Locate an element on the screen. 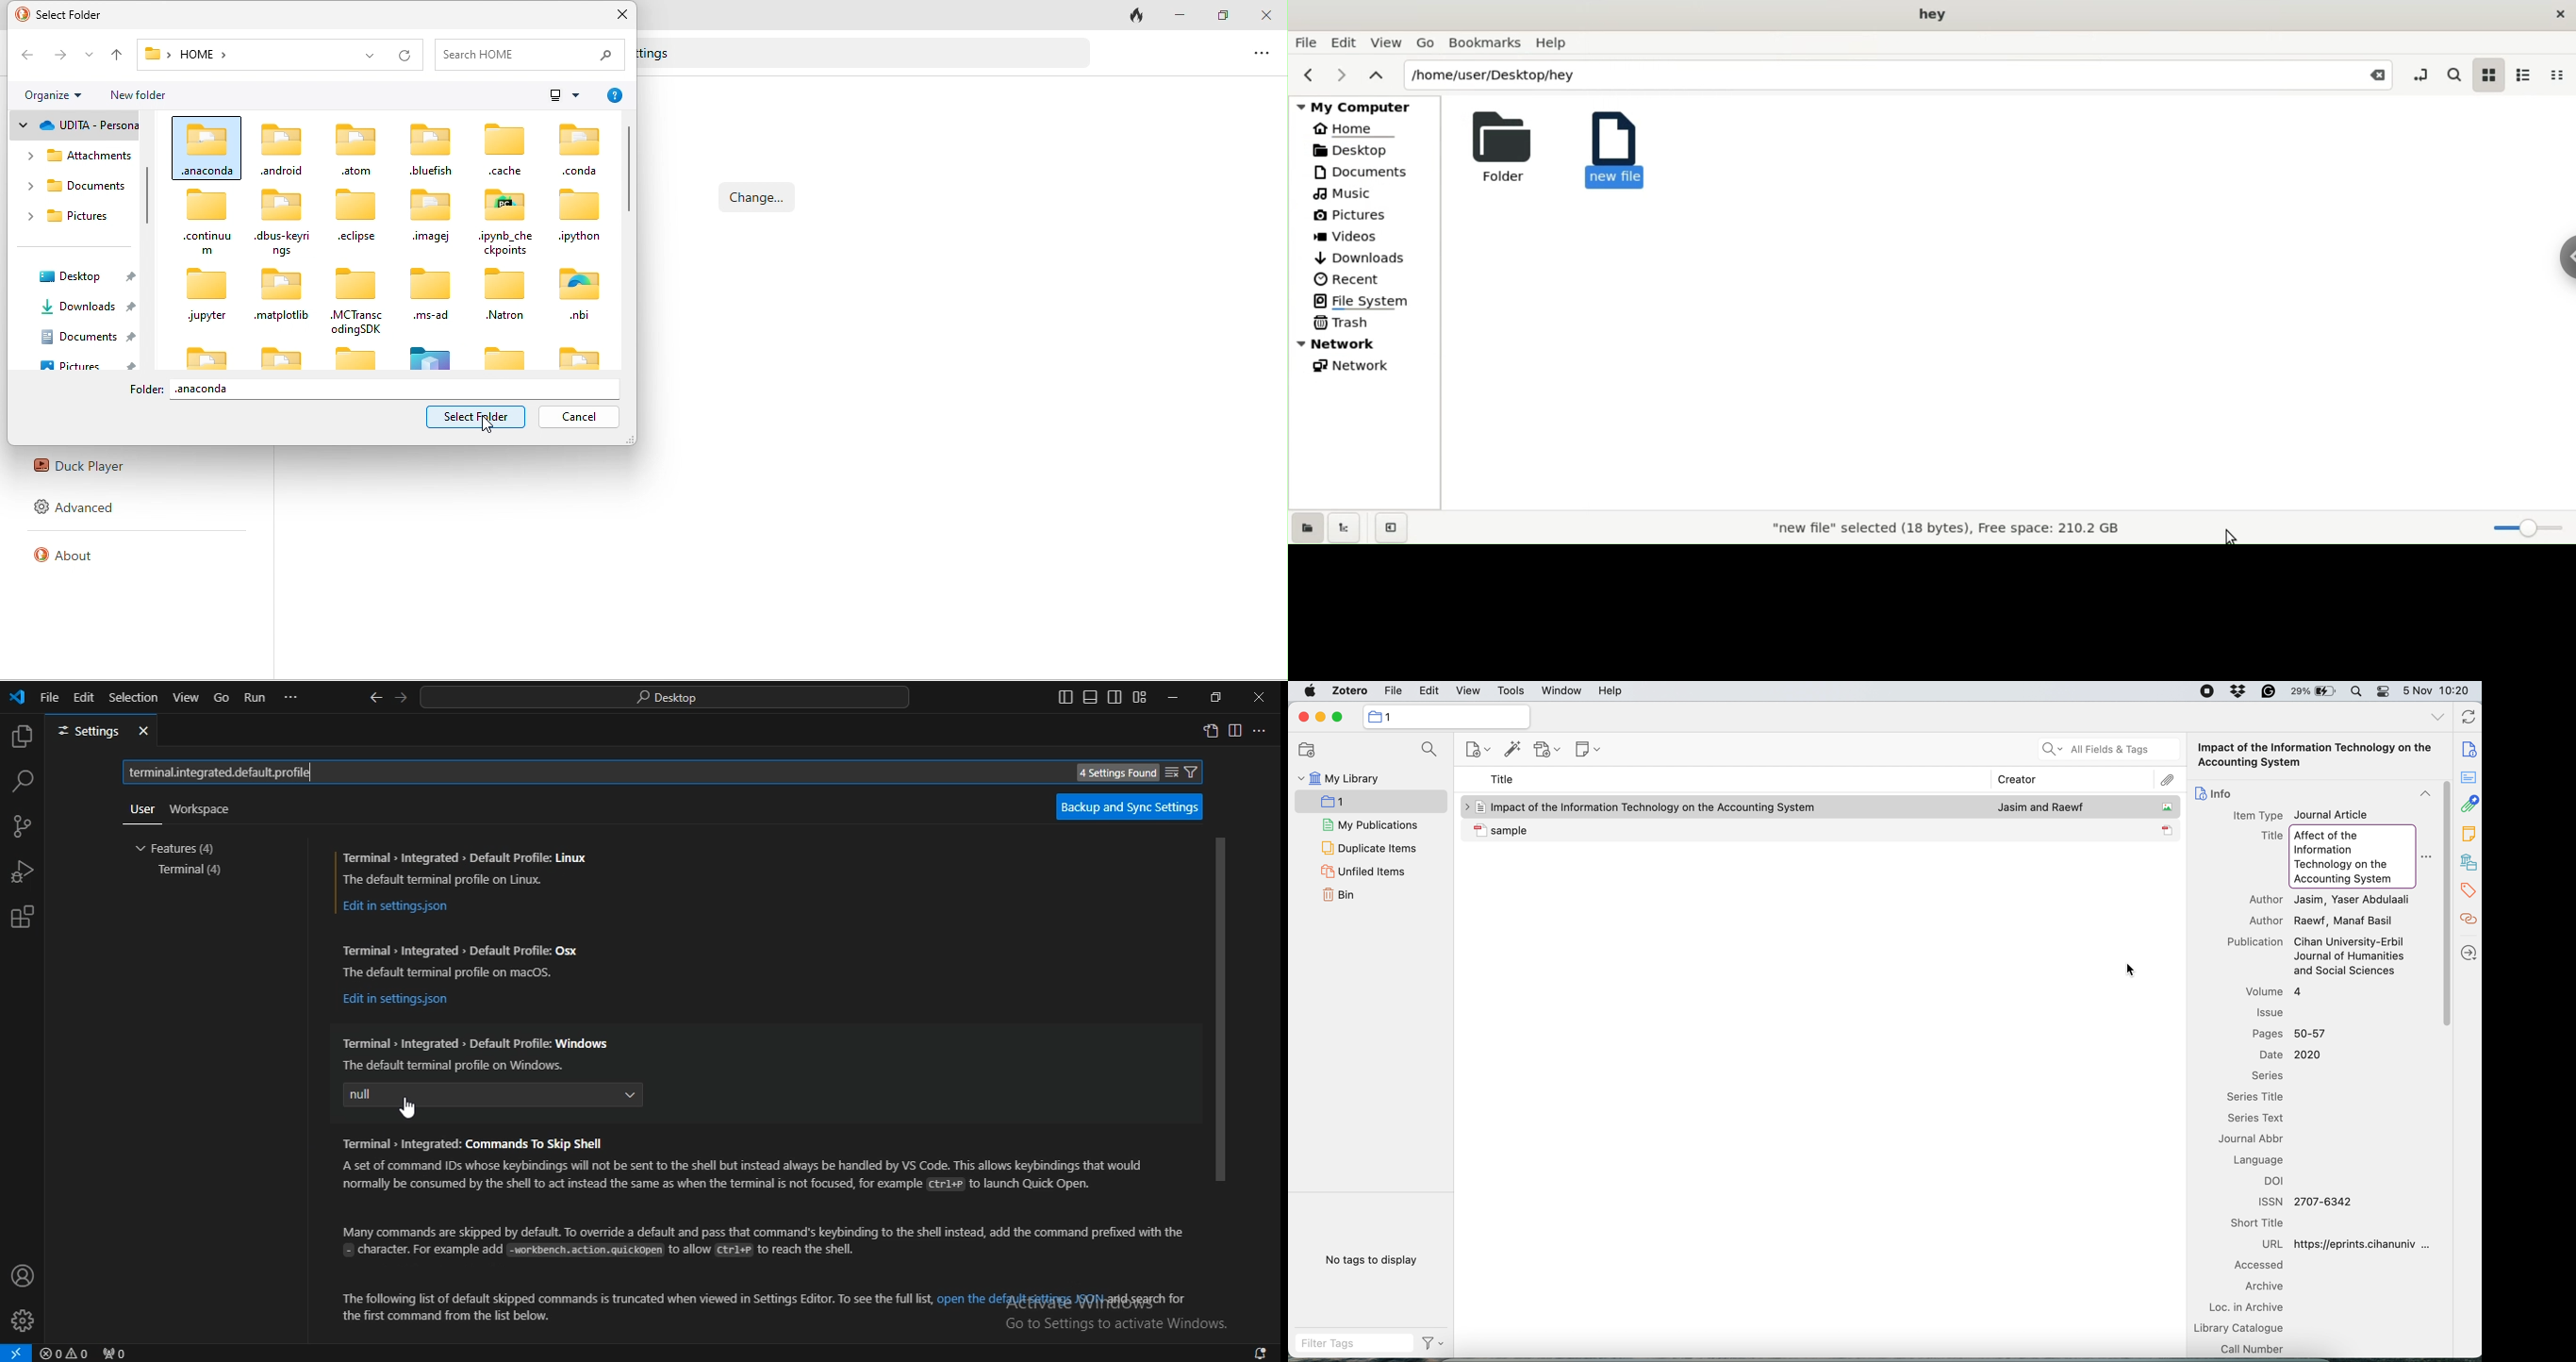 The width and height of the screenshot is (2576, 1372). Information Technology on the Accounting System is located at coordinates (2346, 866).